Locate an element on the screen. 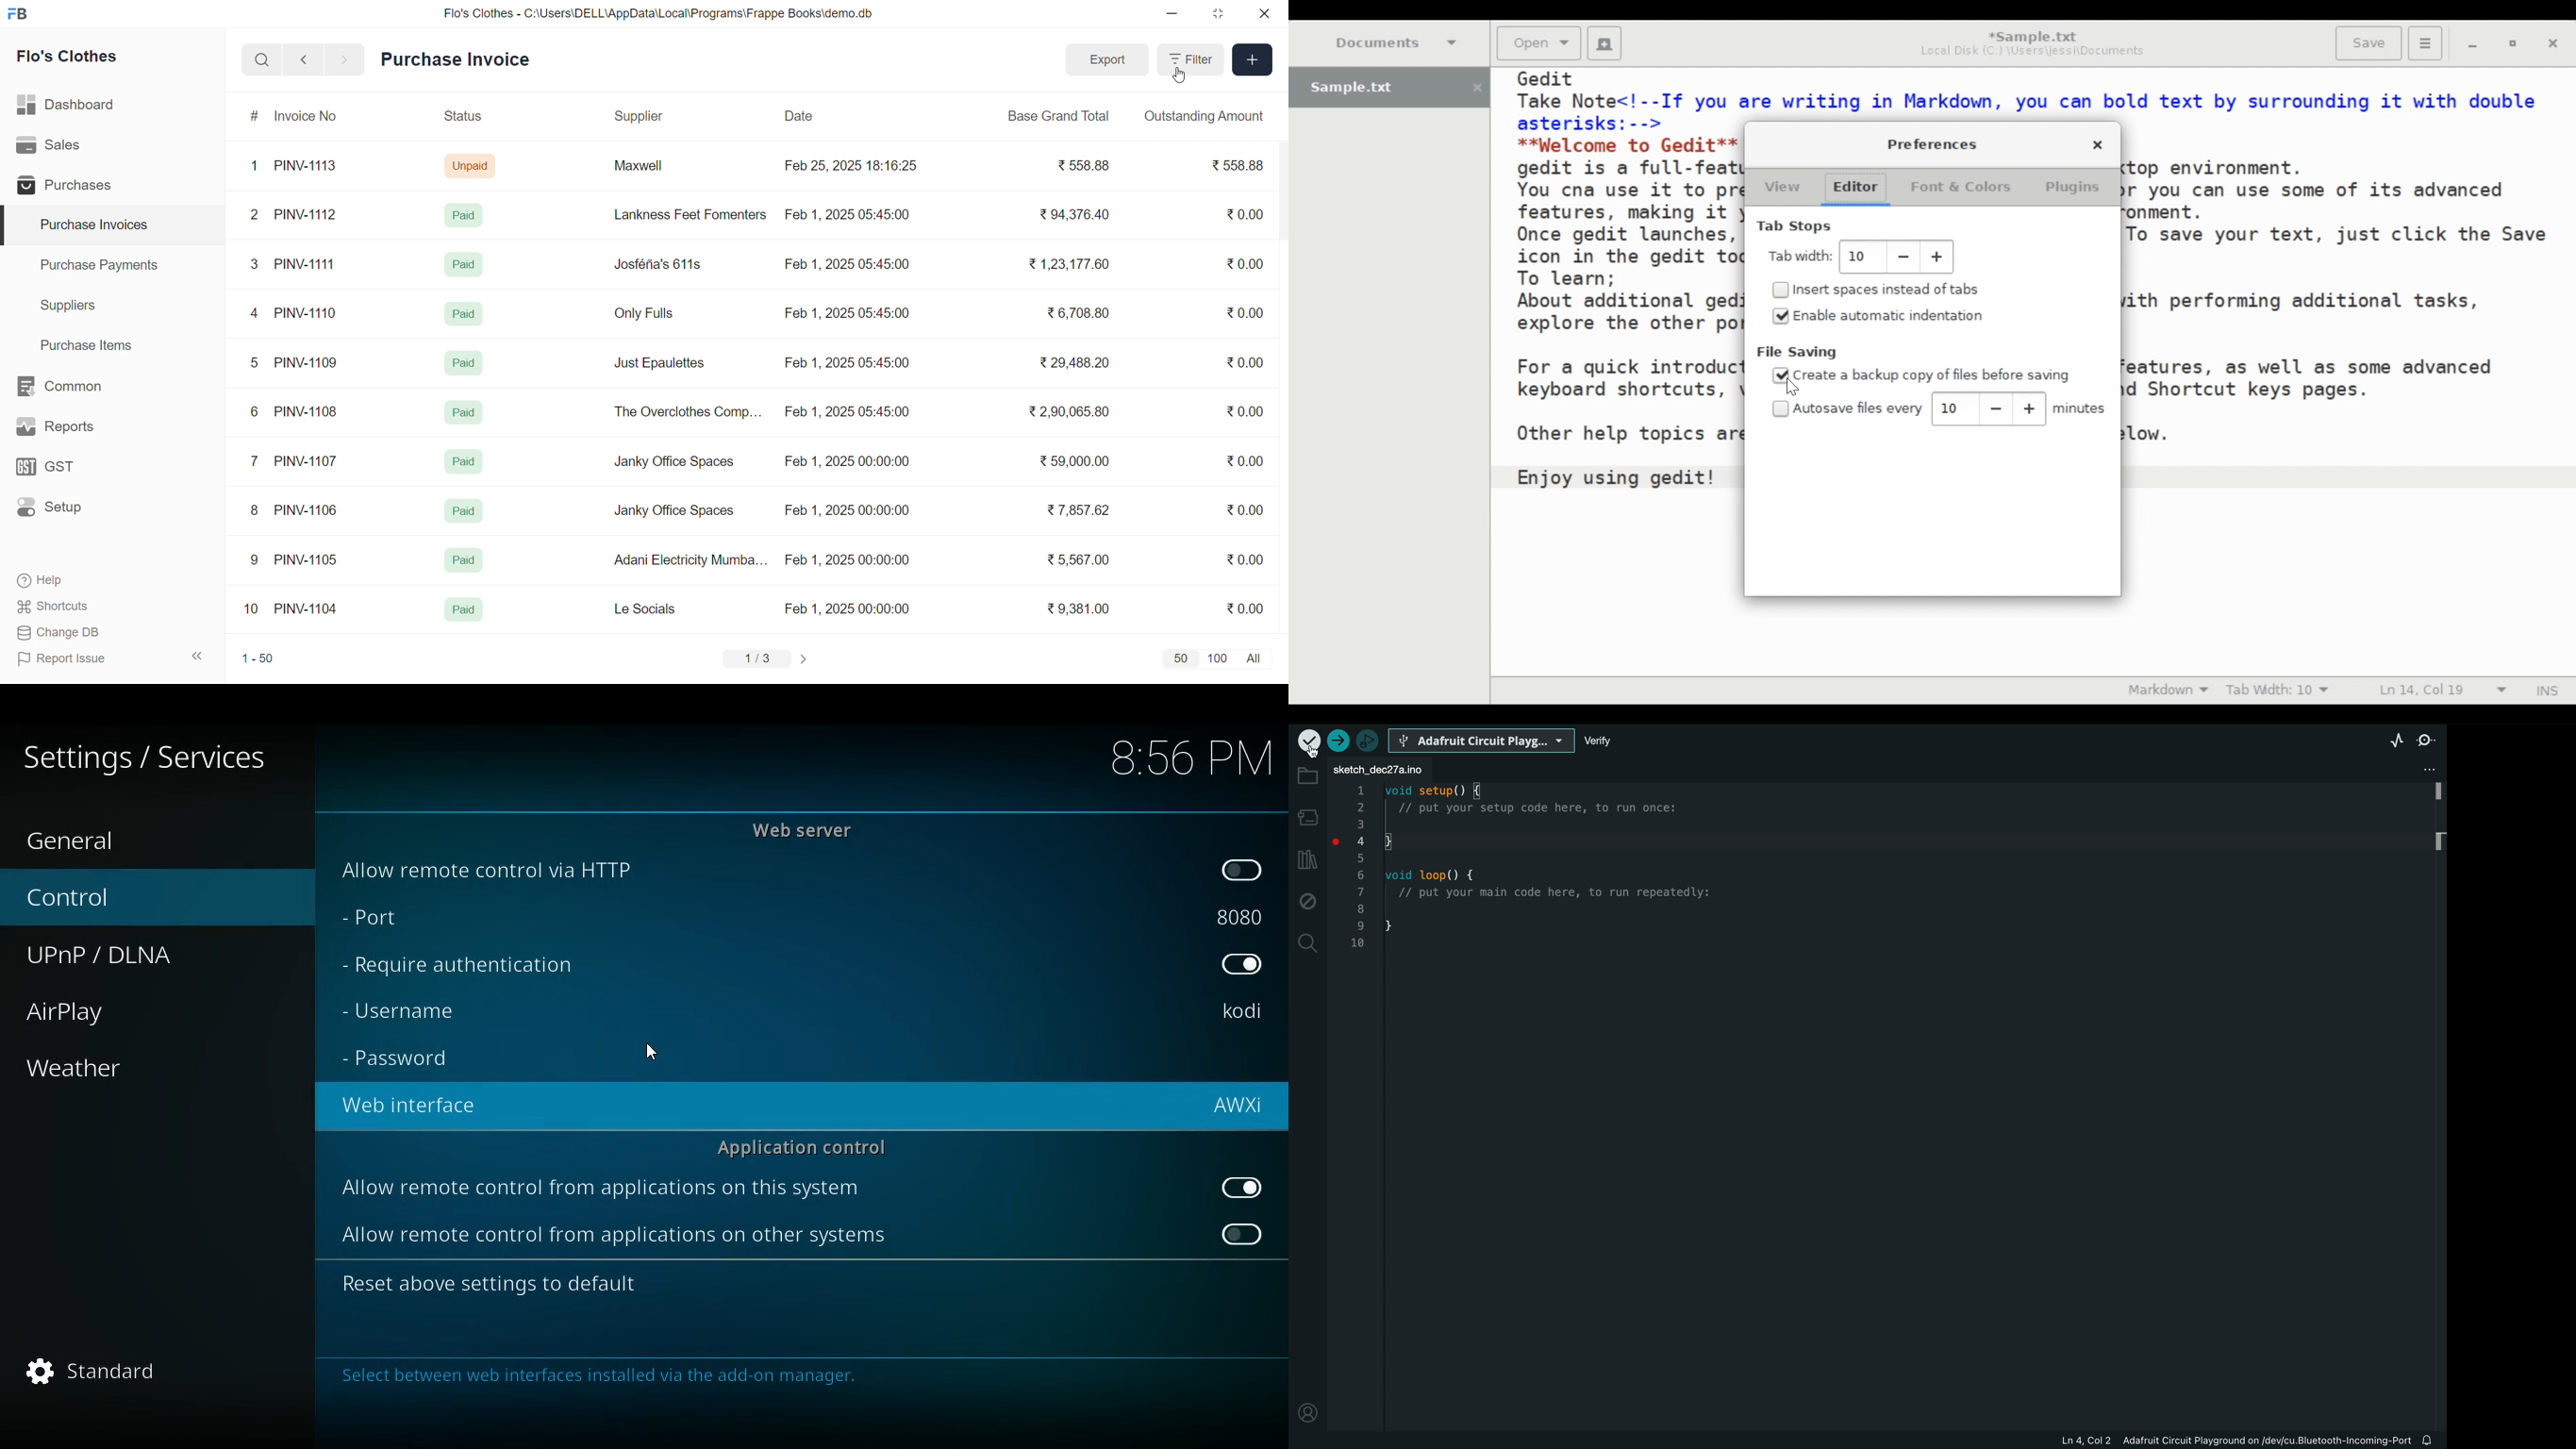 Image resolution: width=2576 pixels, height=1456 pixels. Purchases is located at coordinates (69, 187).